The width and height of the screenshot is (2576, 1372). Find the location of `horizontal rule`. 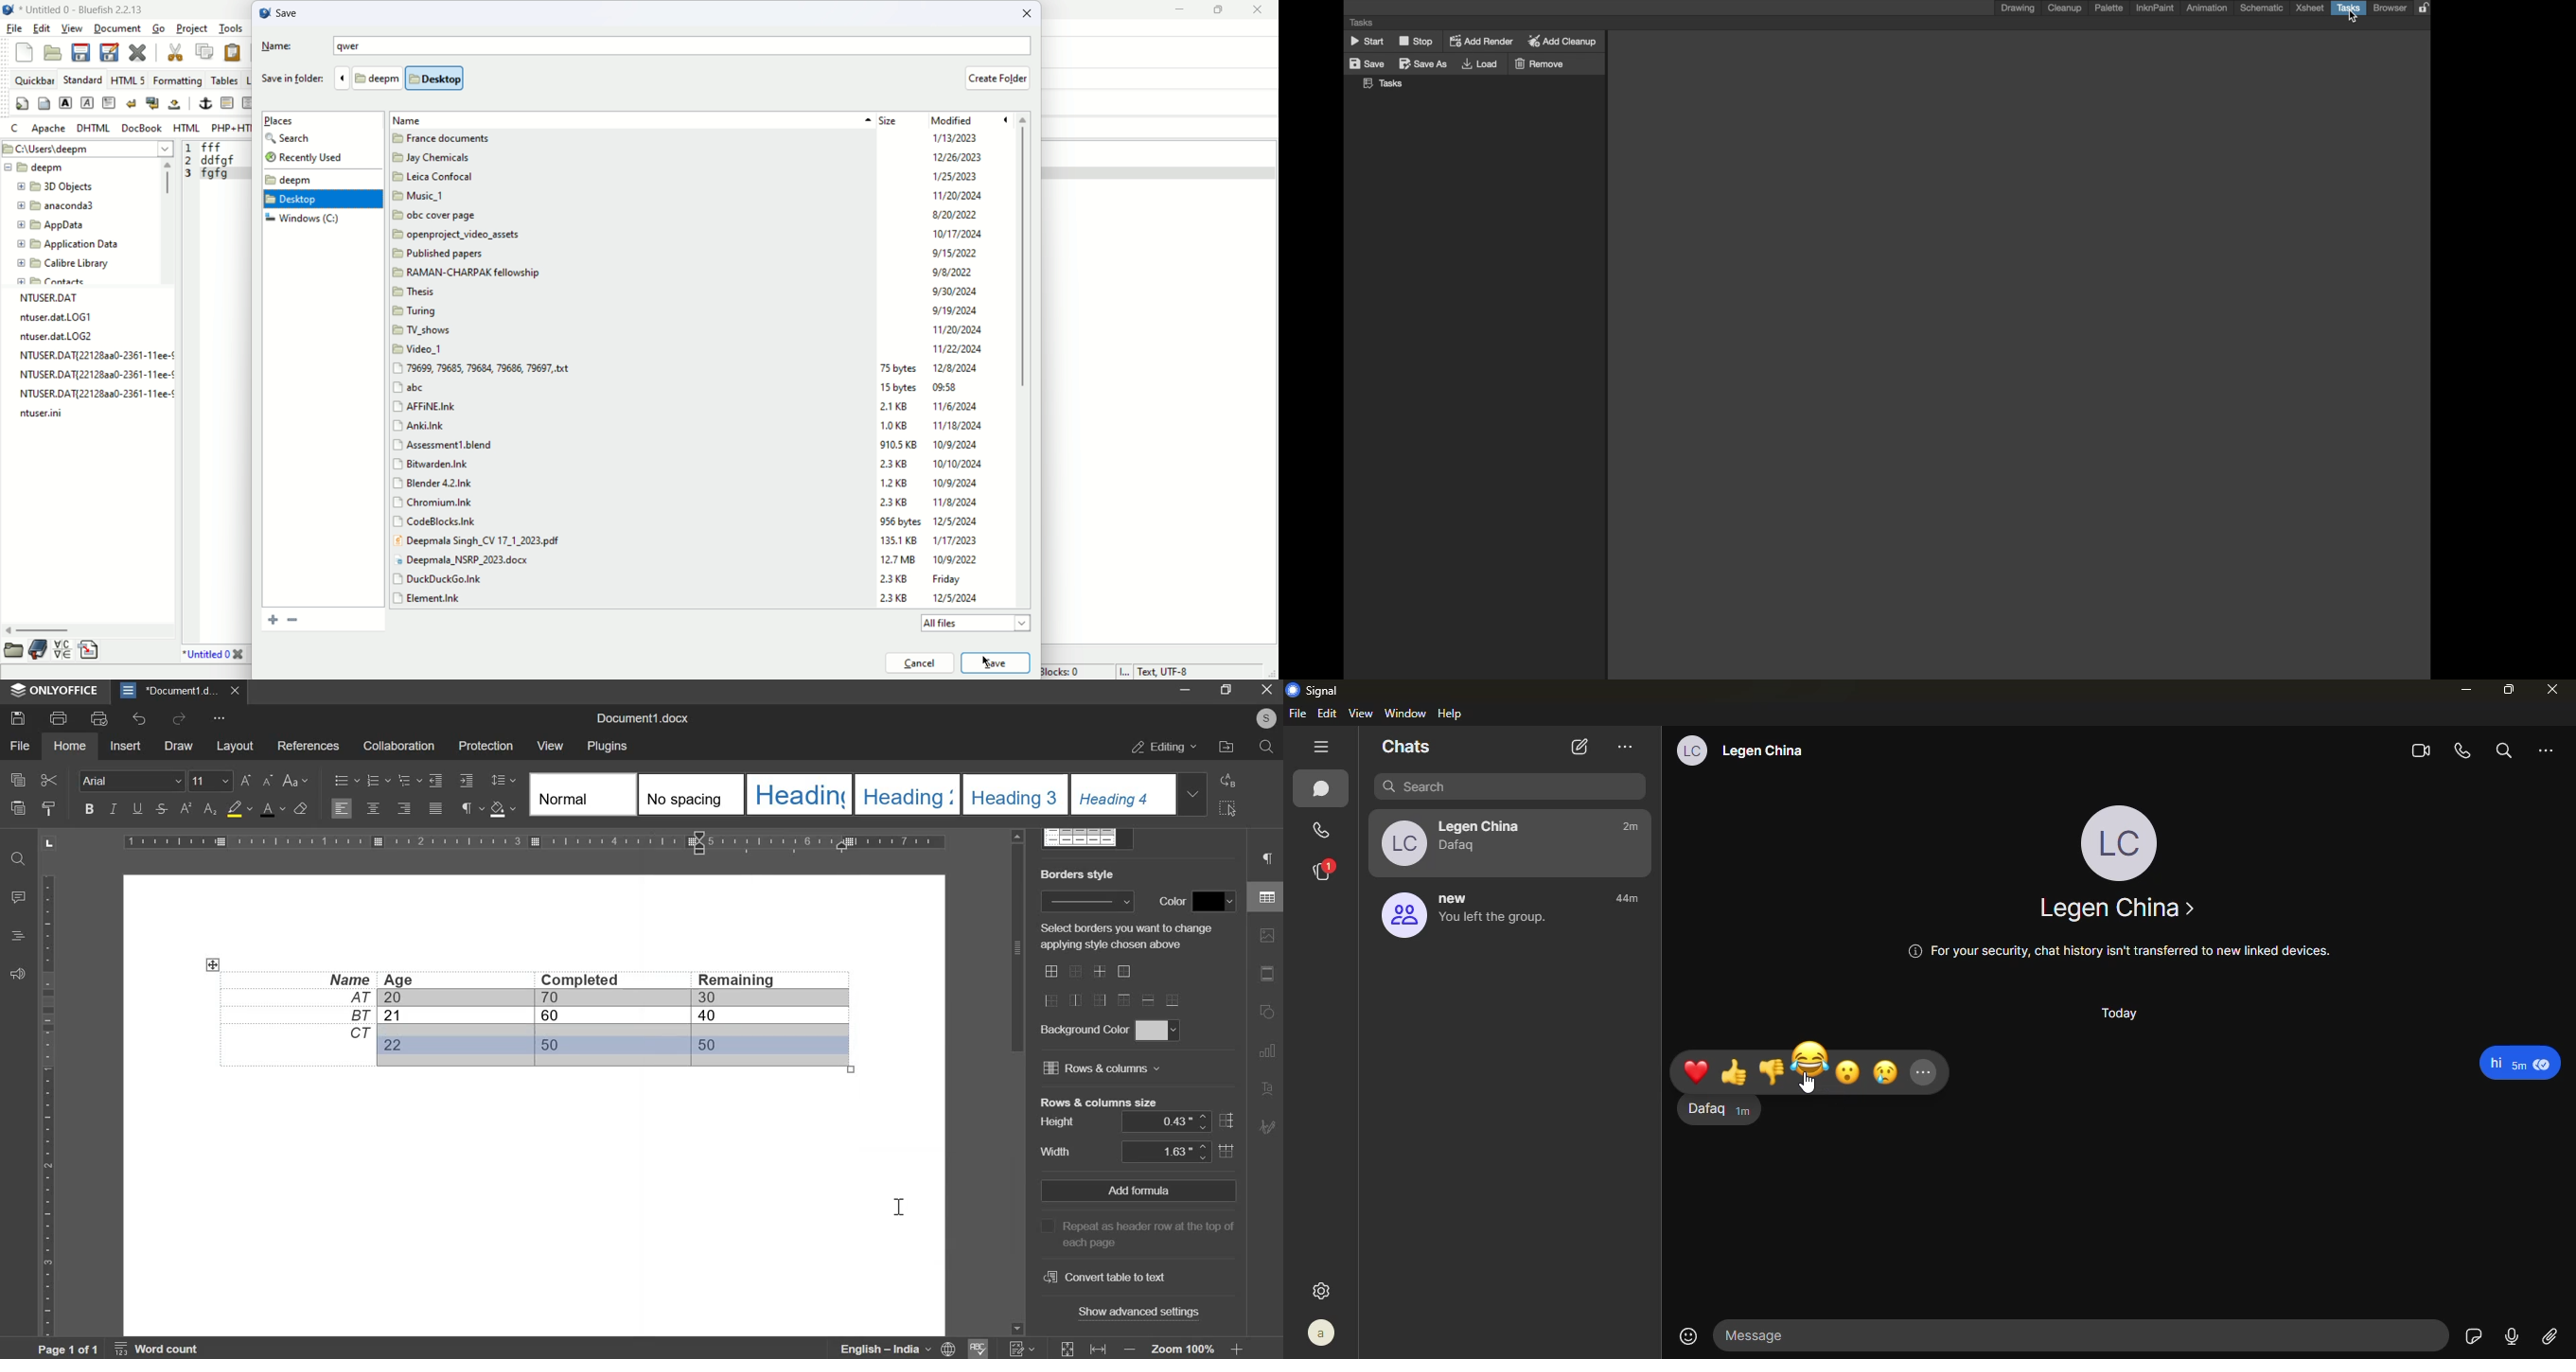

horizontal rule is located at coordinates (227, 103).